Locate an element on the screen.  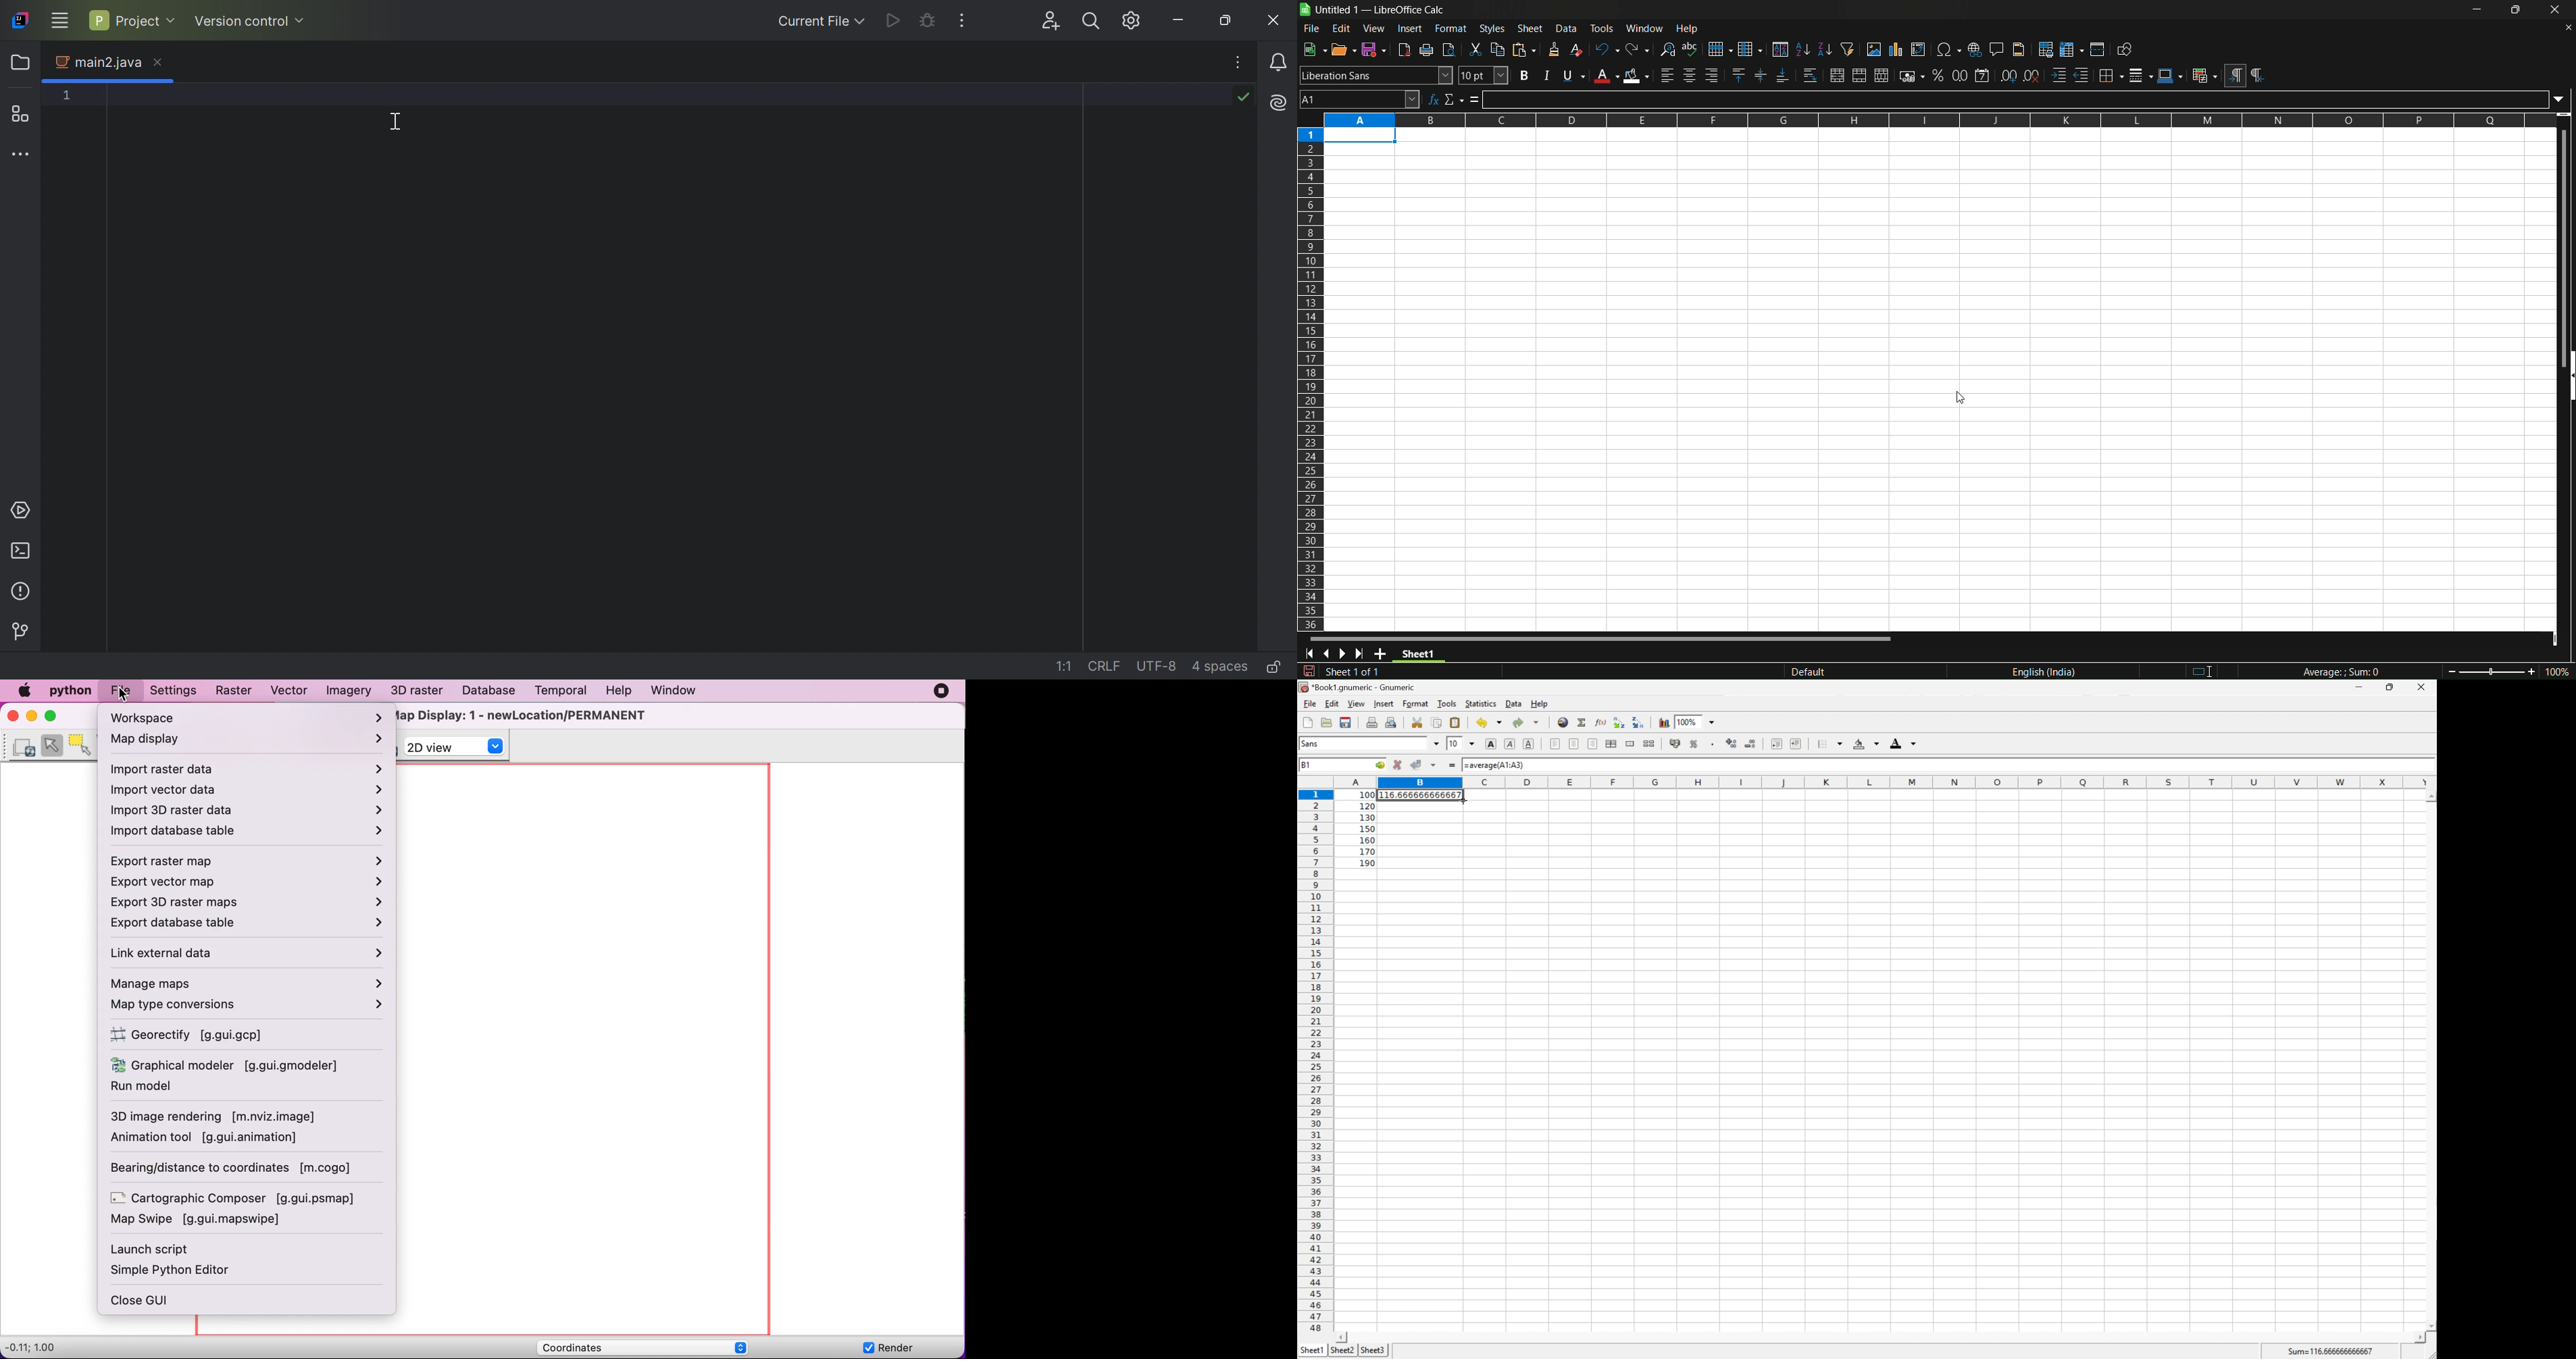
190 is located at coordinates (1368, 863).